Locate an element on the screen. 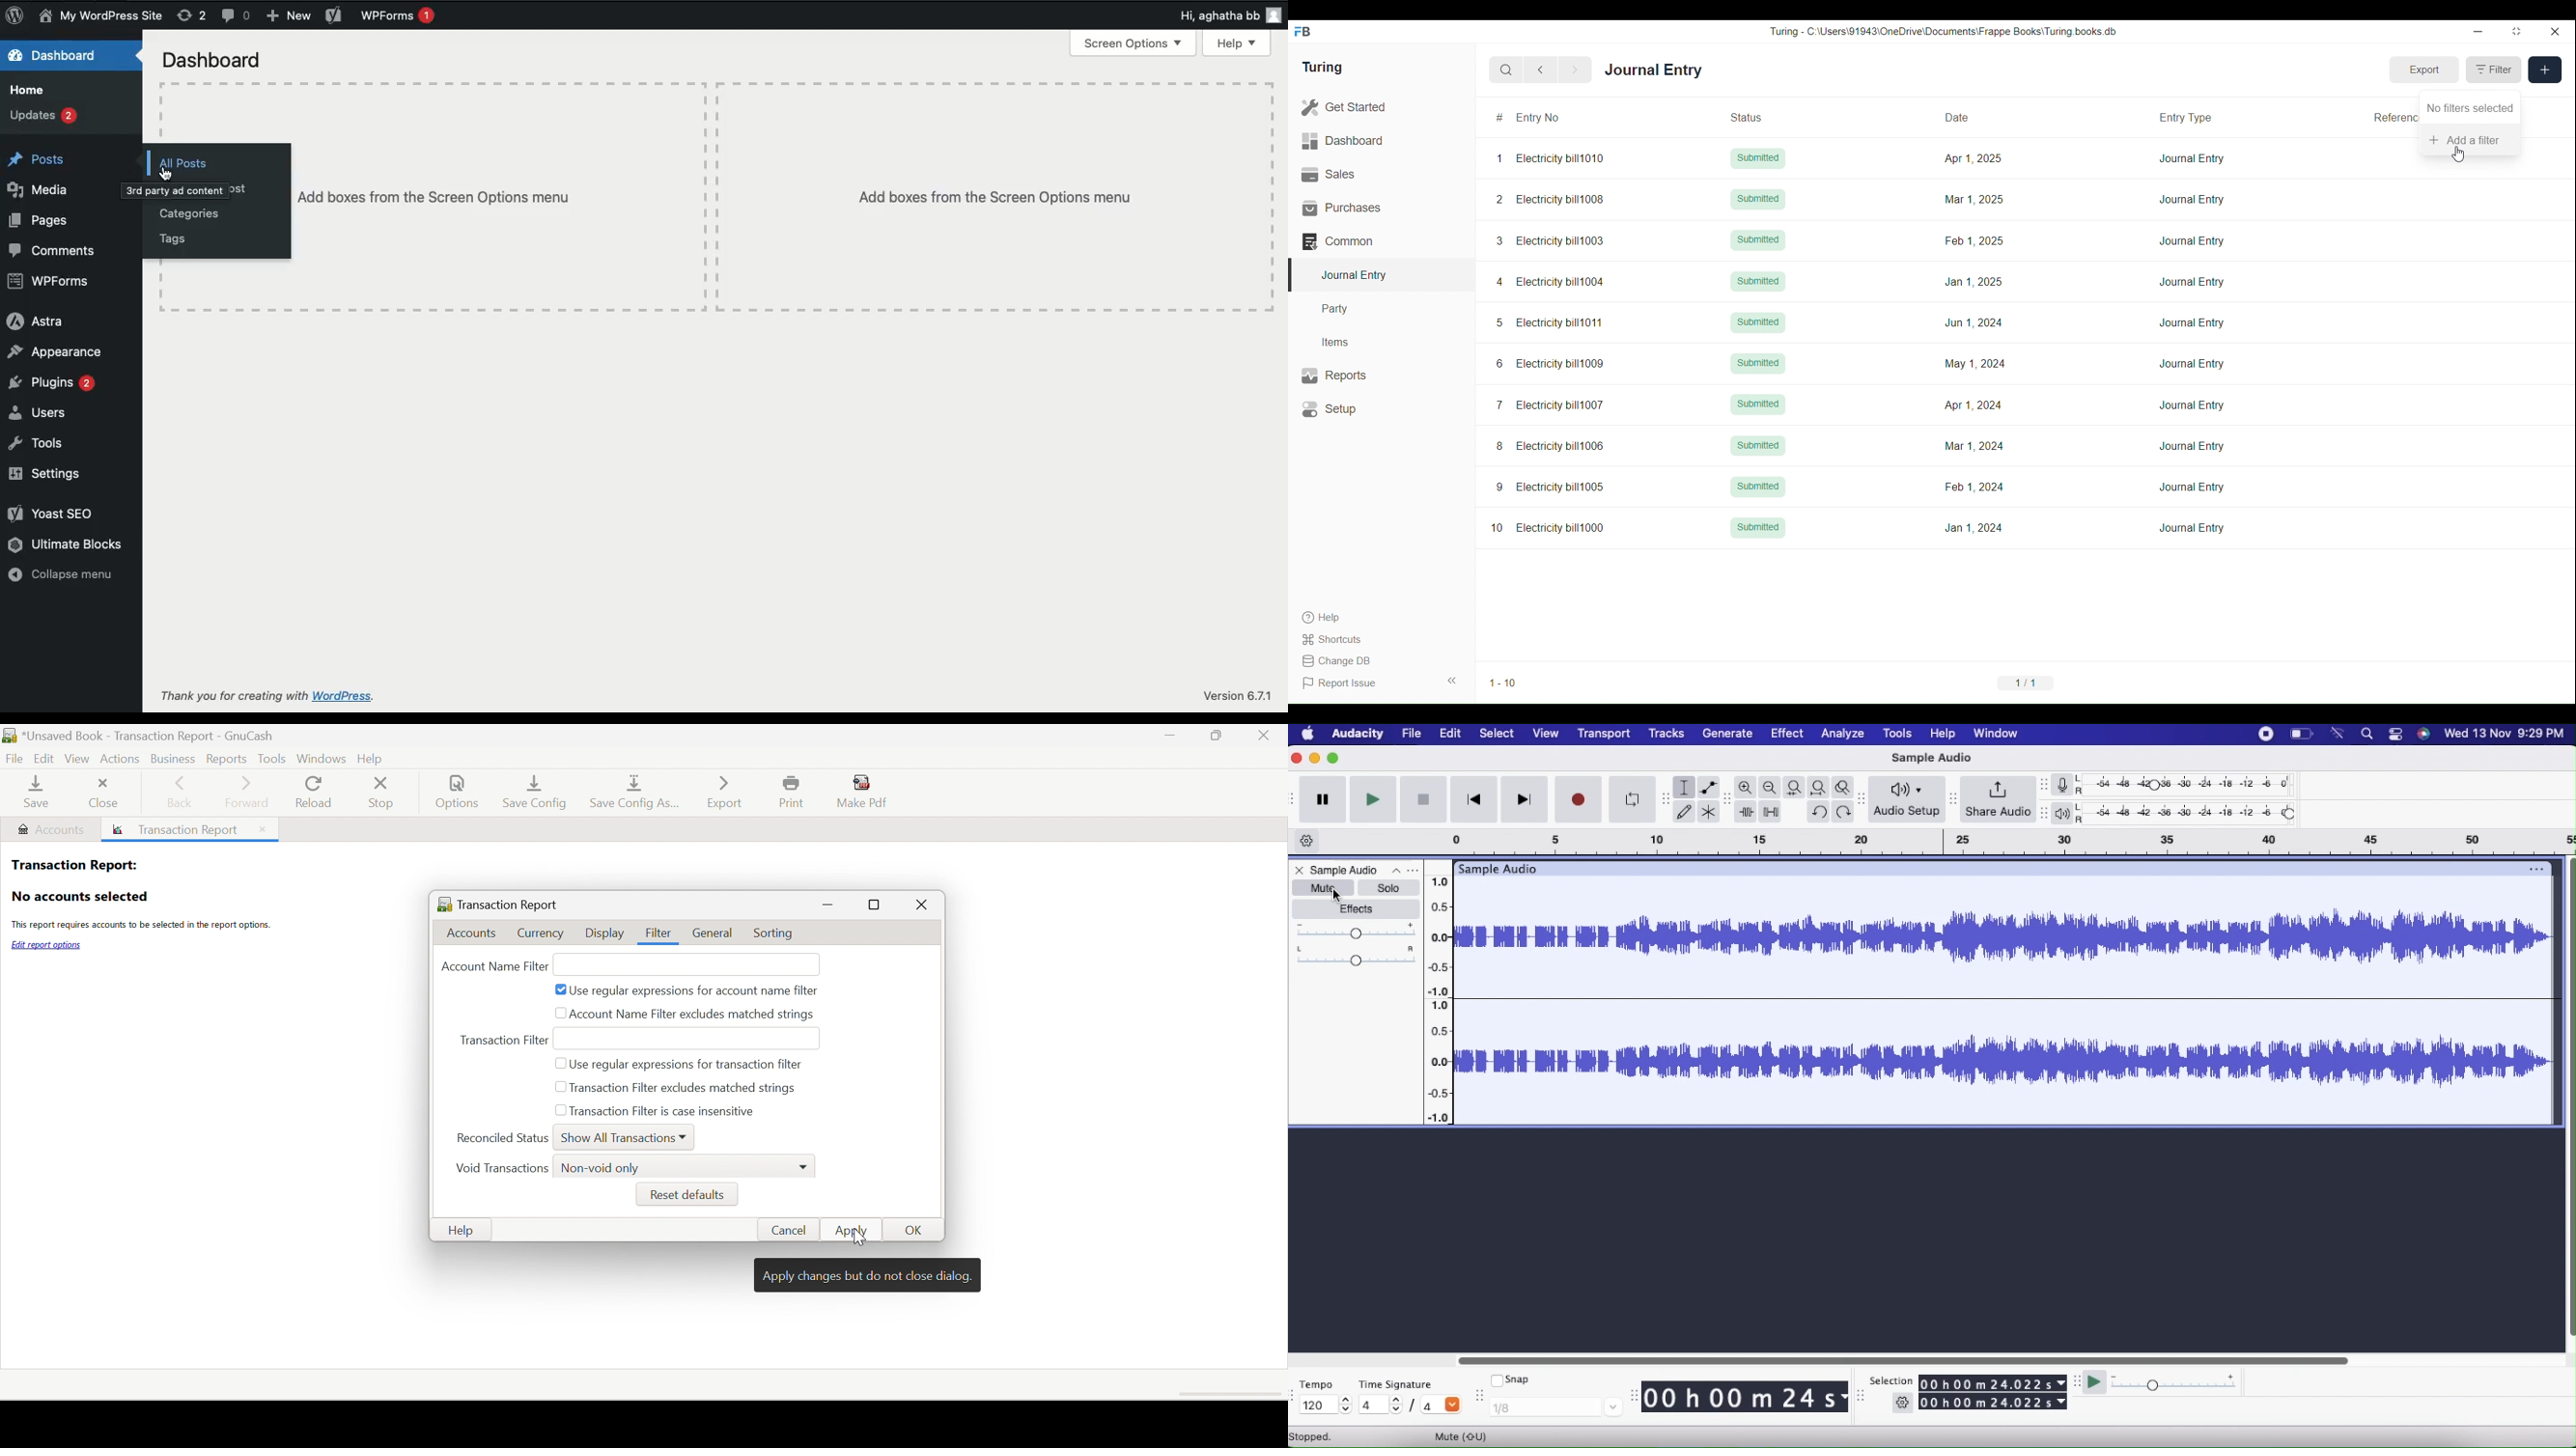  Fit selection to width is located at coordinates (1793, 787).